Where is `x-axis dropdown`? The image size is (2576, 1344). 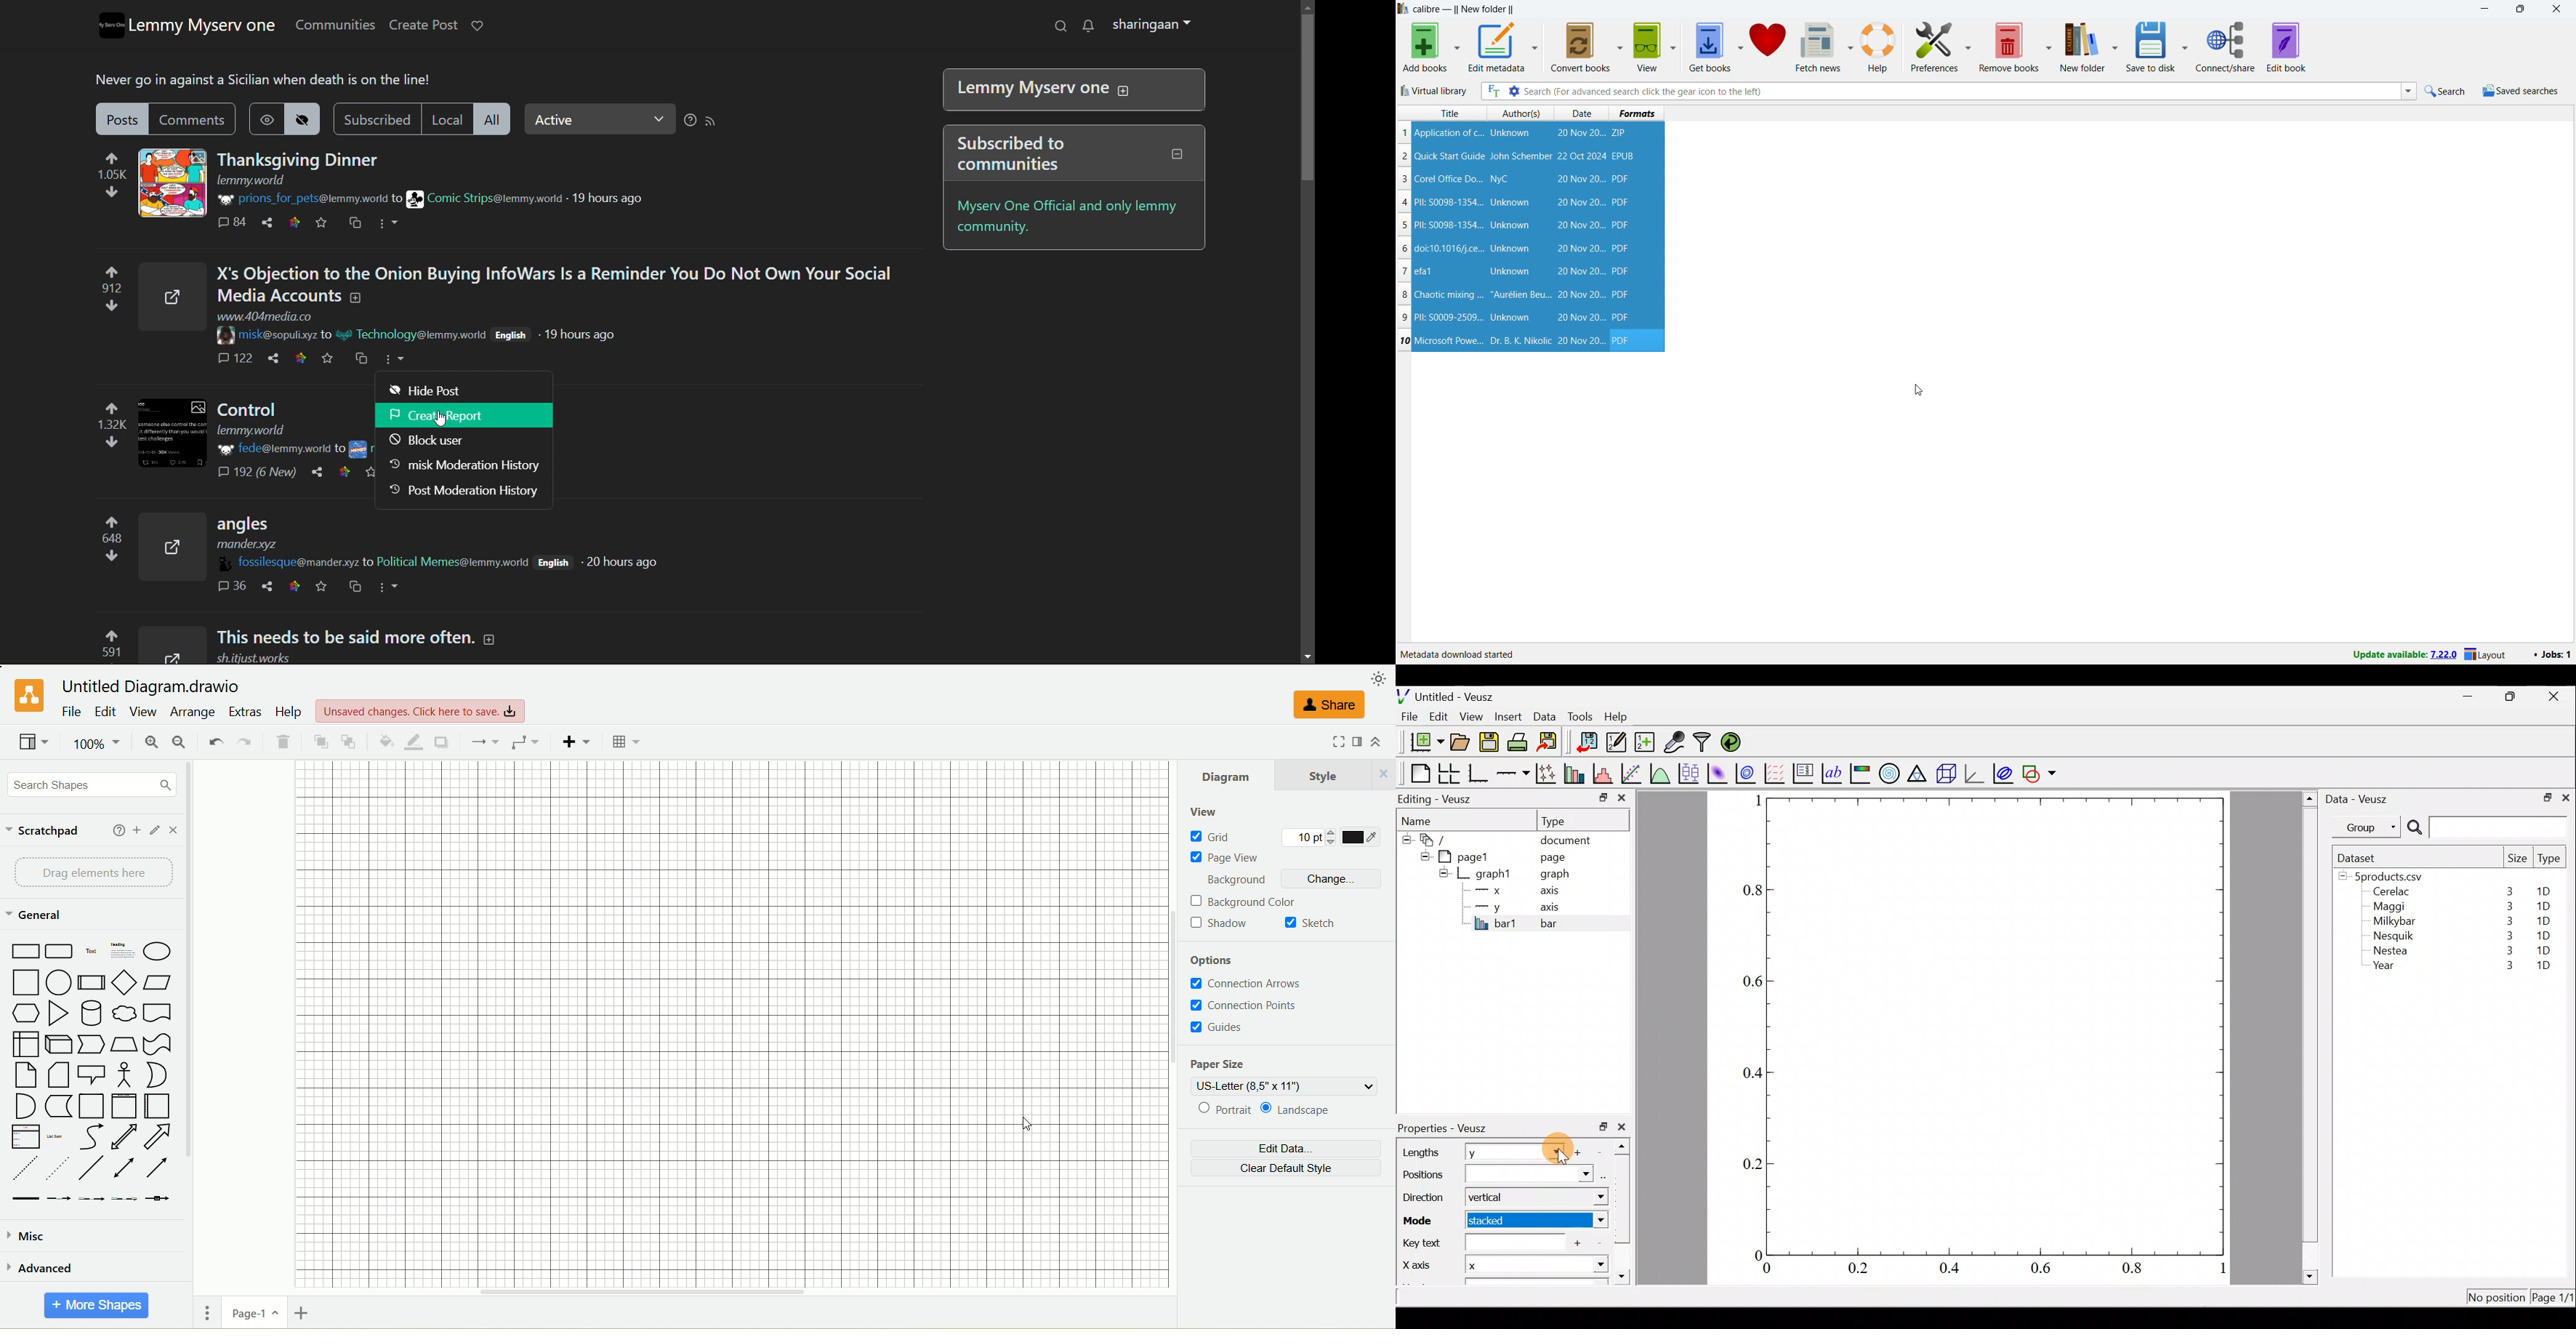
x-axis dropdown is located at coordinates (1587, 1270).